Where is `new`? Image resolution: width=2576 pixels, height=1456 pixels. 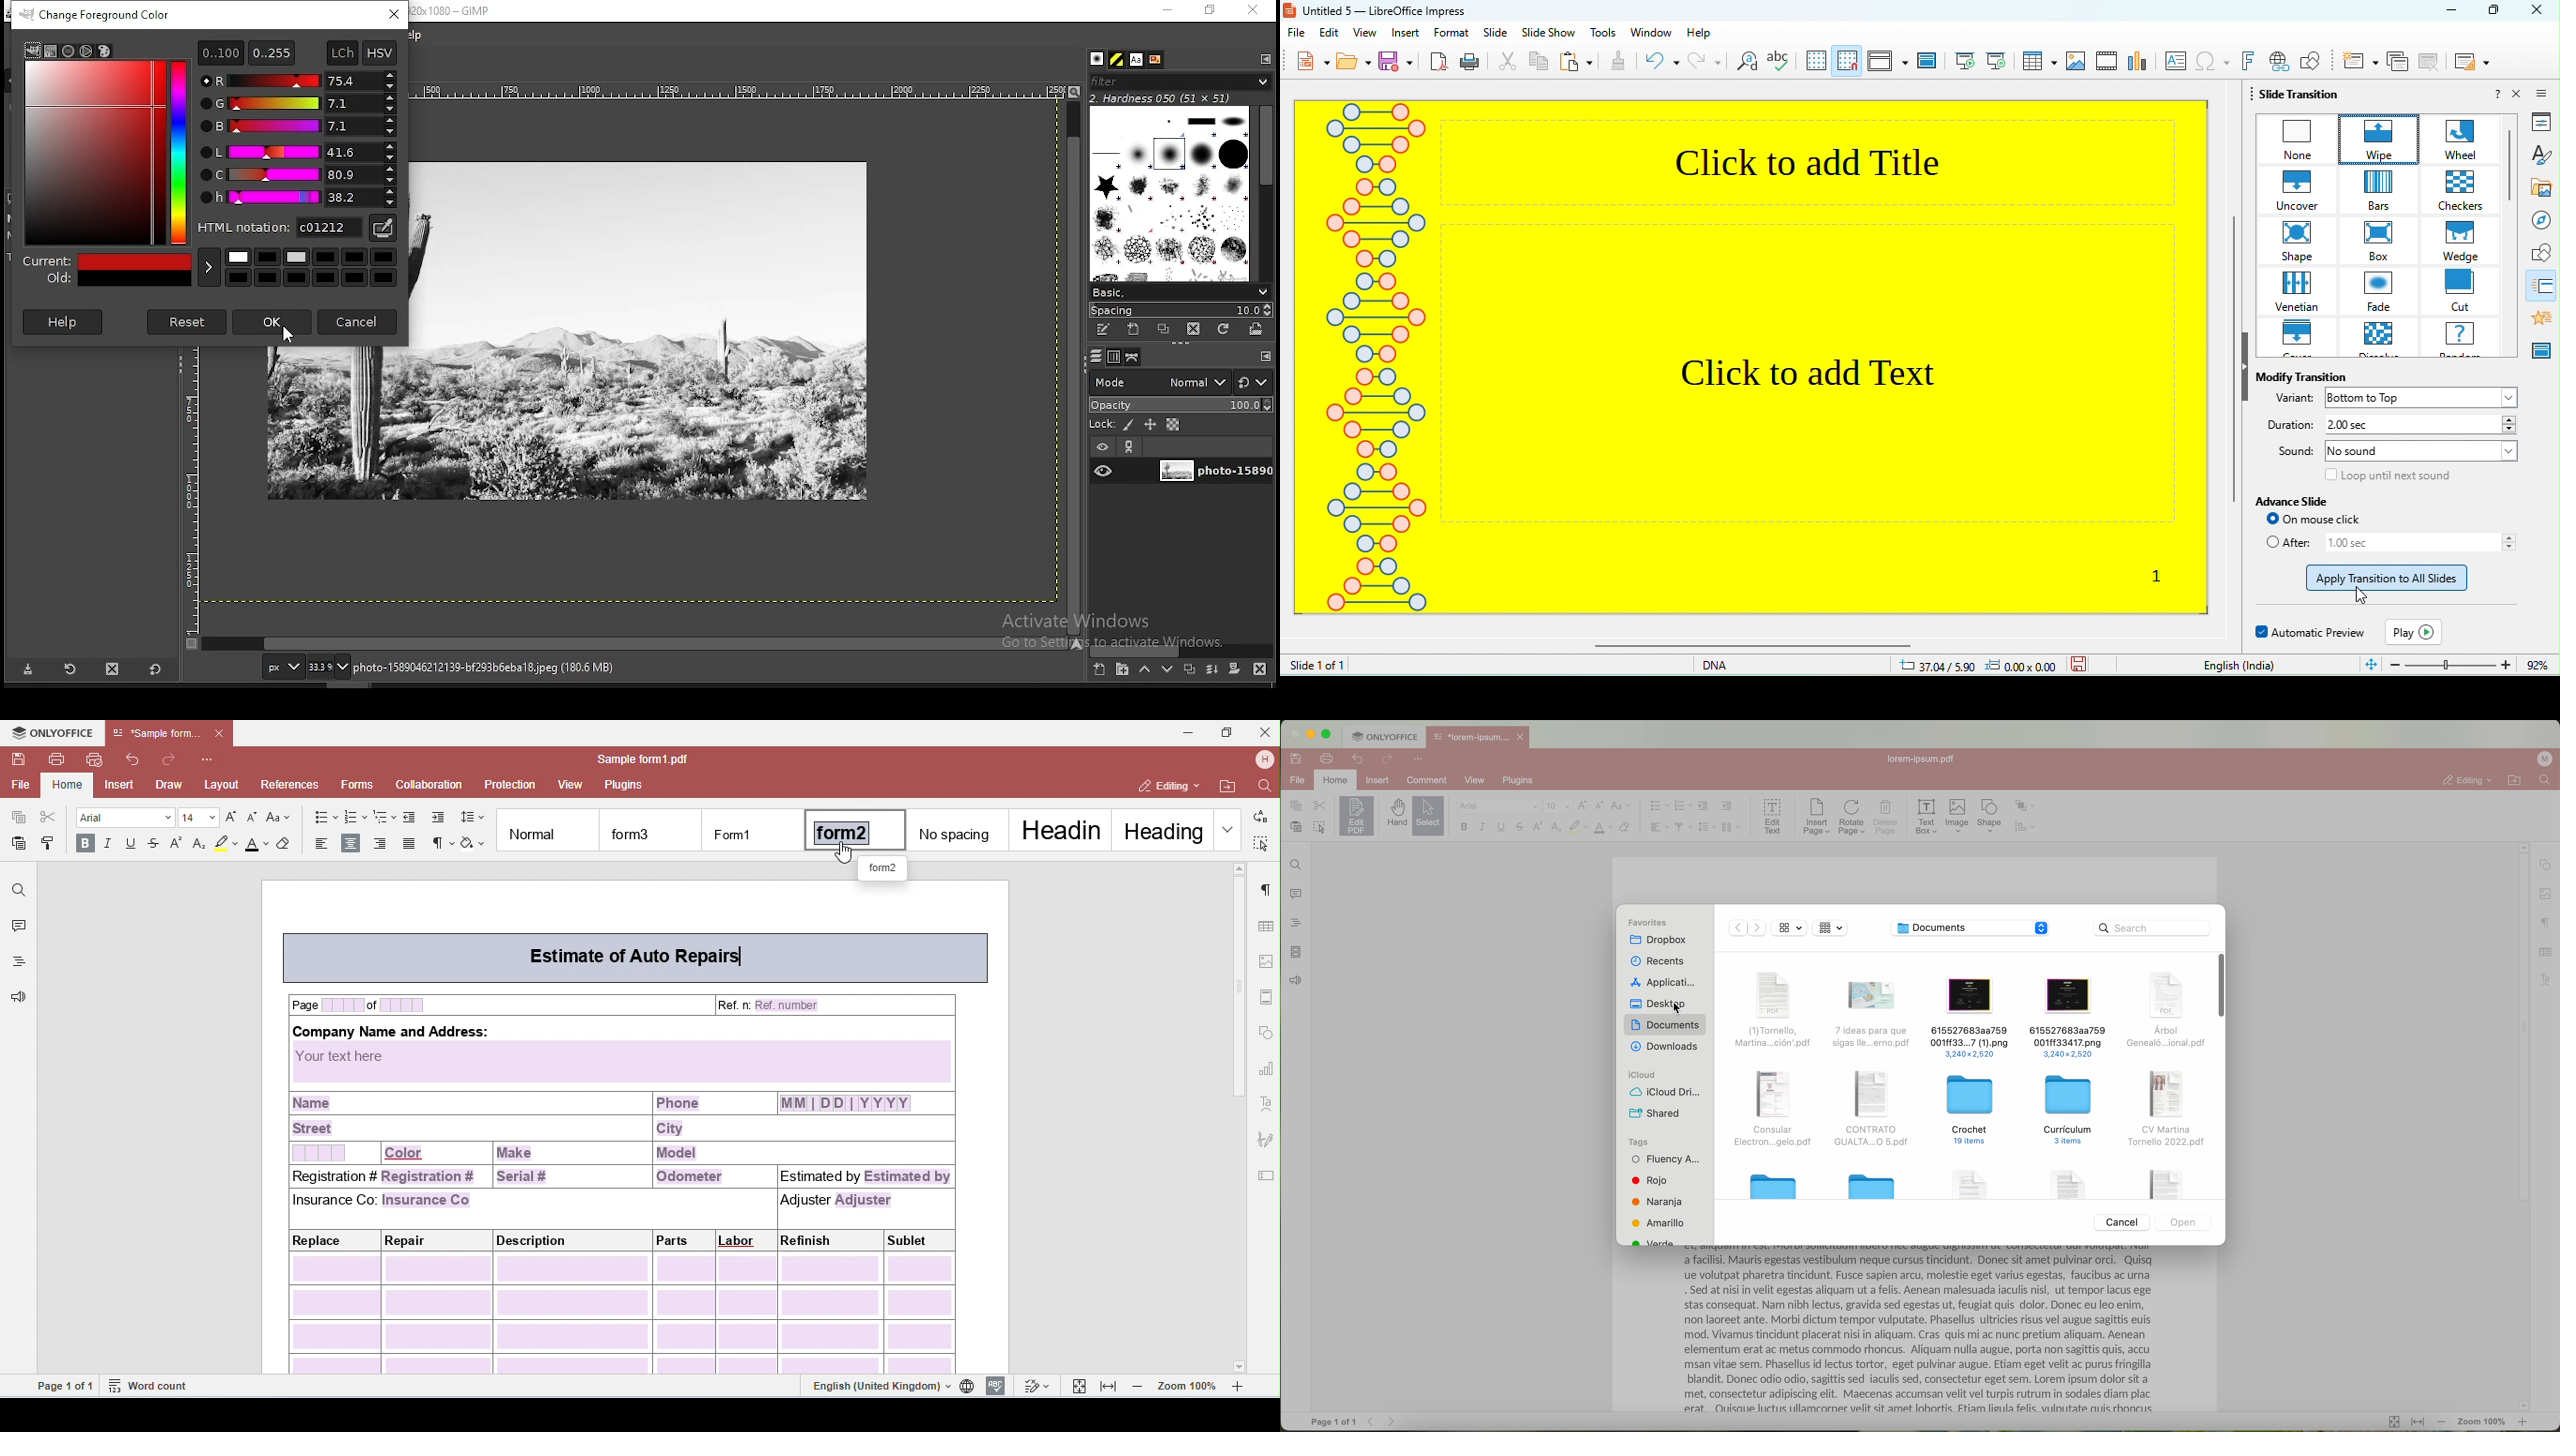
new is located at coordinates (1302, 63).